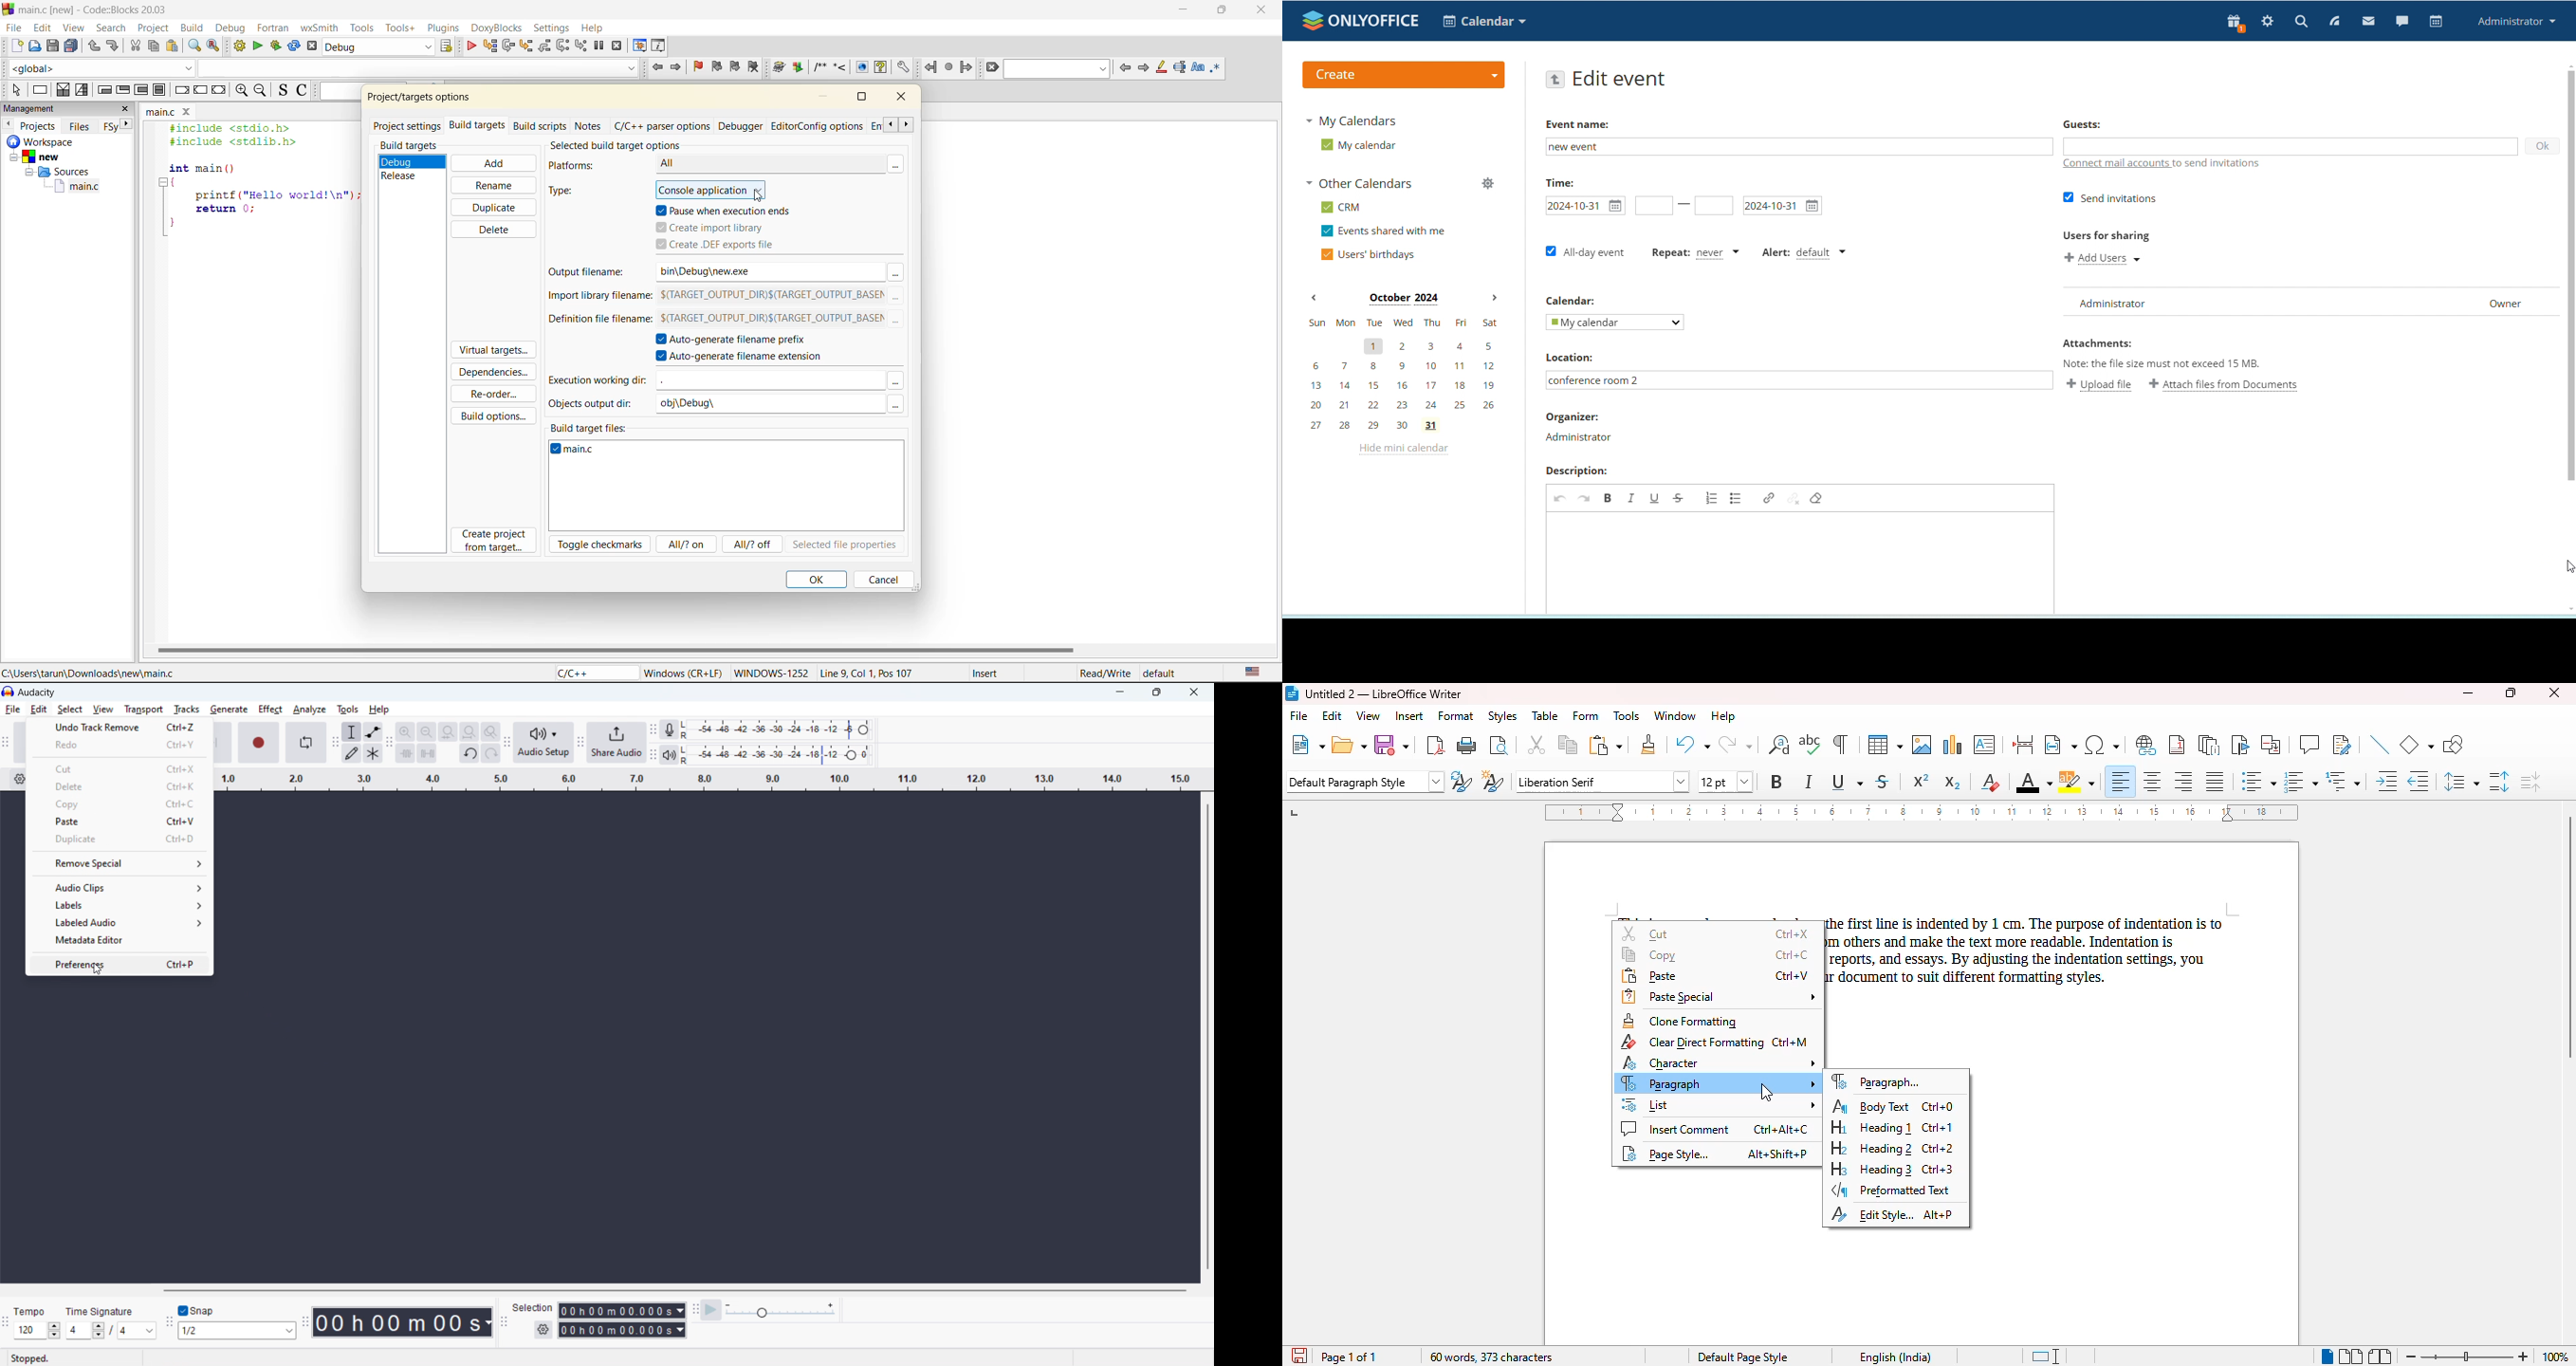 This screenshot has width=2576, height=1372. I want to click on mail, so click(2369, 22).